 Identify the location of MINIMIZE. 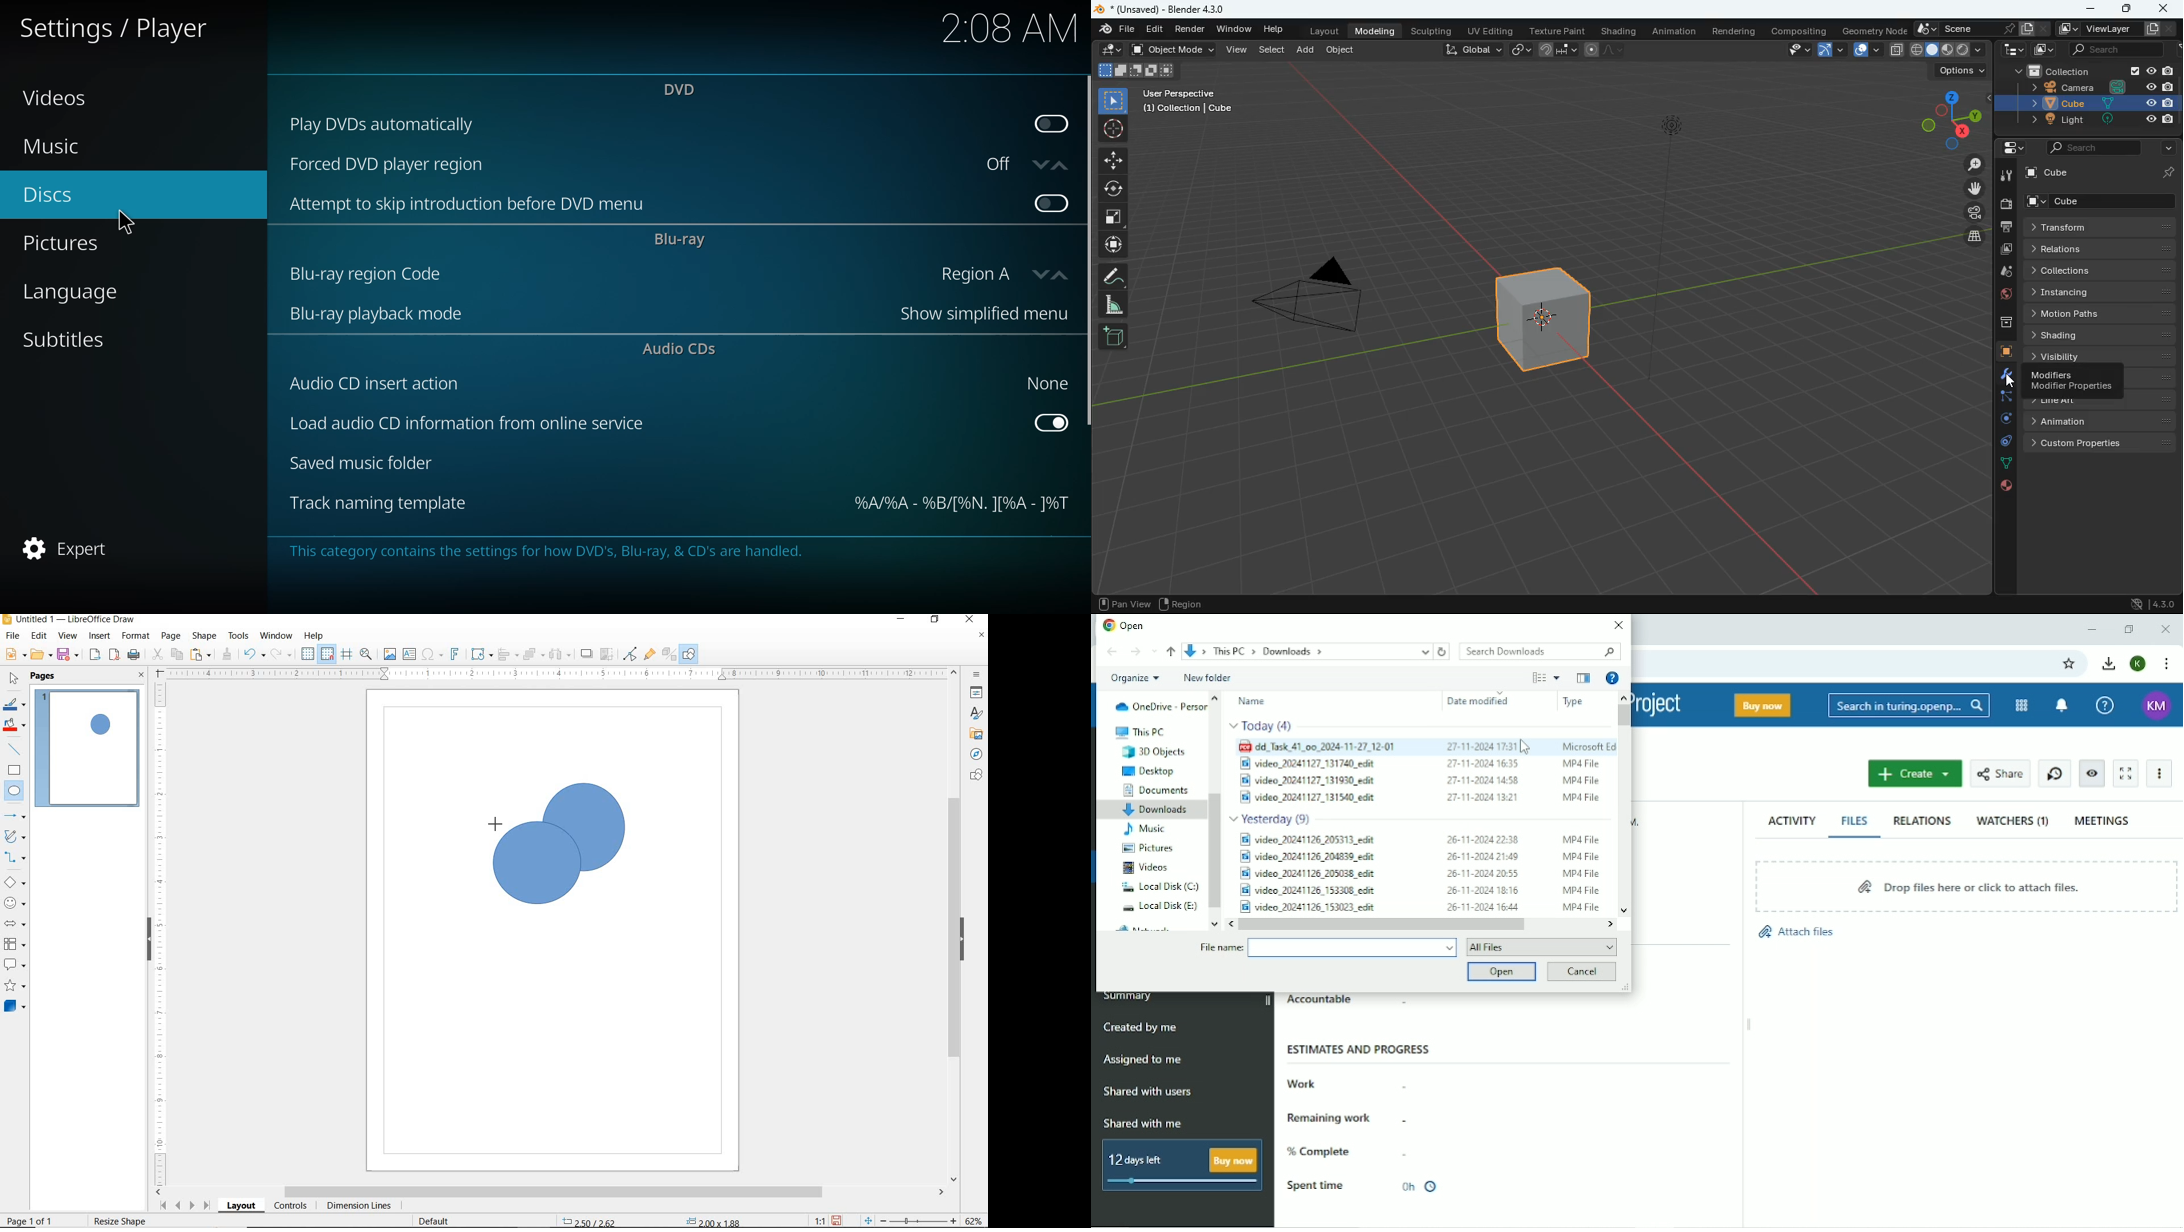
(903, 620).